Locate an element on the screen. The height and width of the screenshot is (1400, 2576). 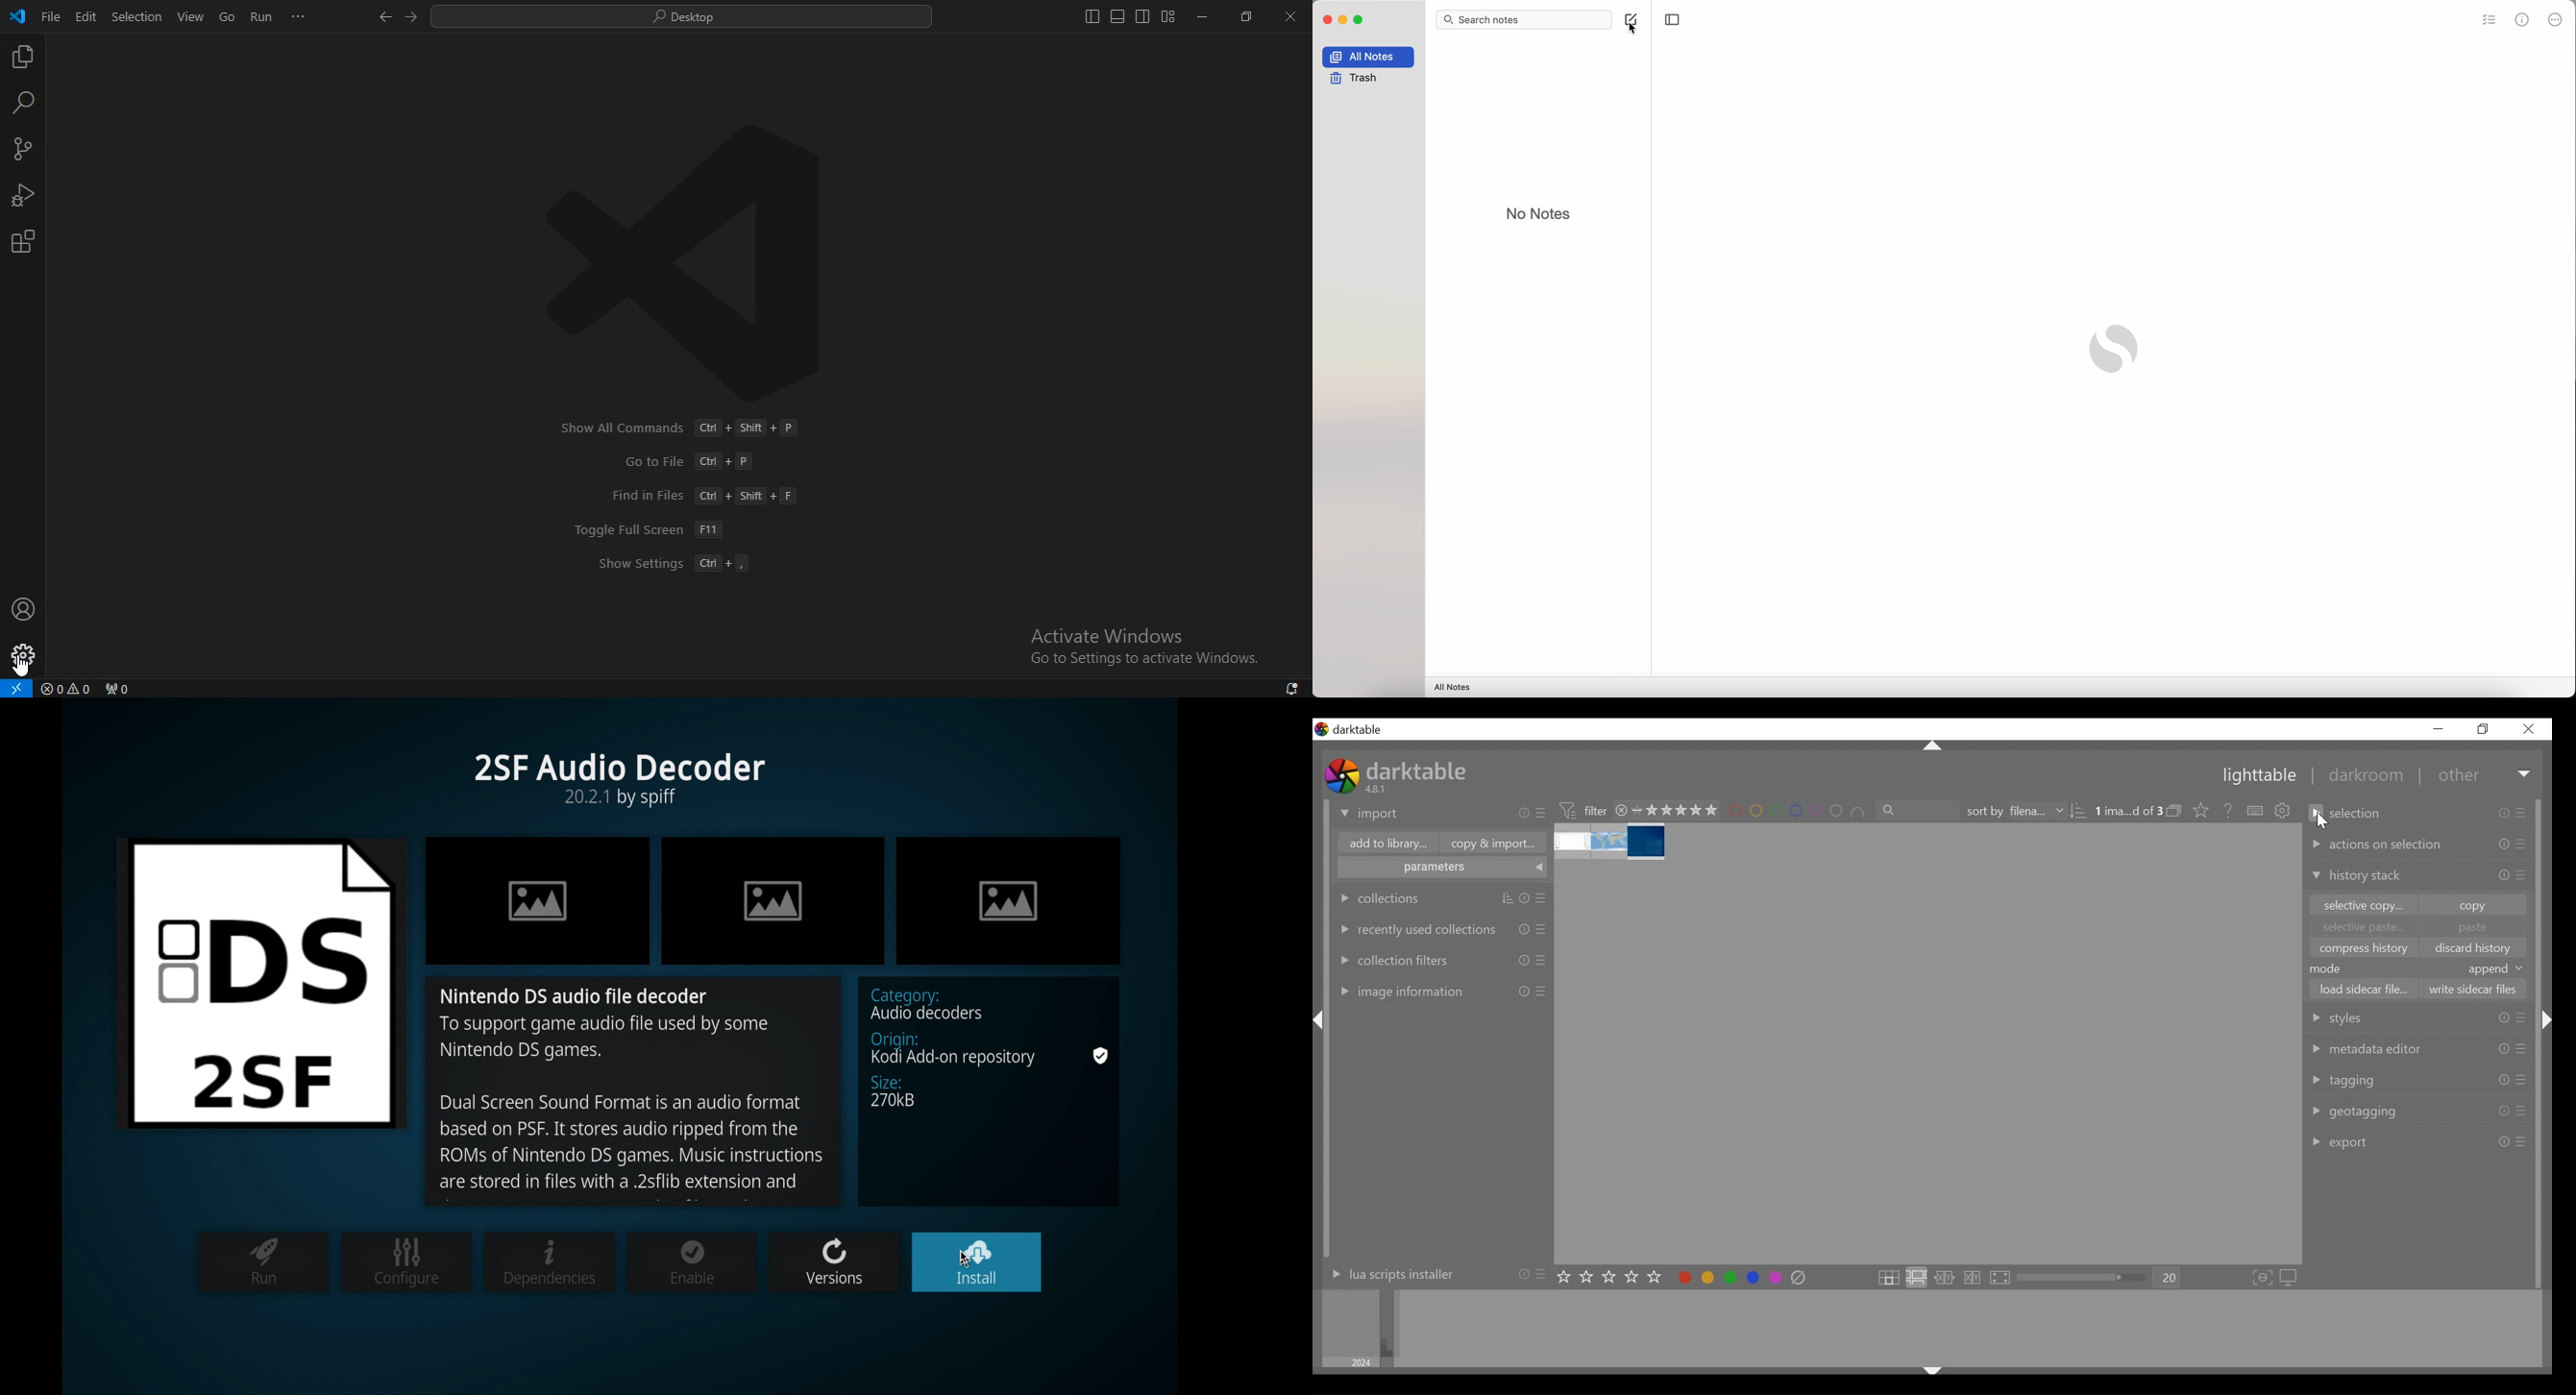
click to enter culling layout dynamic mode is located at coordinates (1975, 1278).